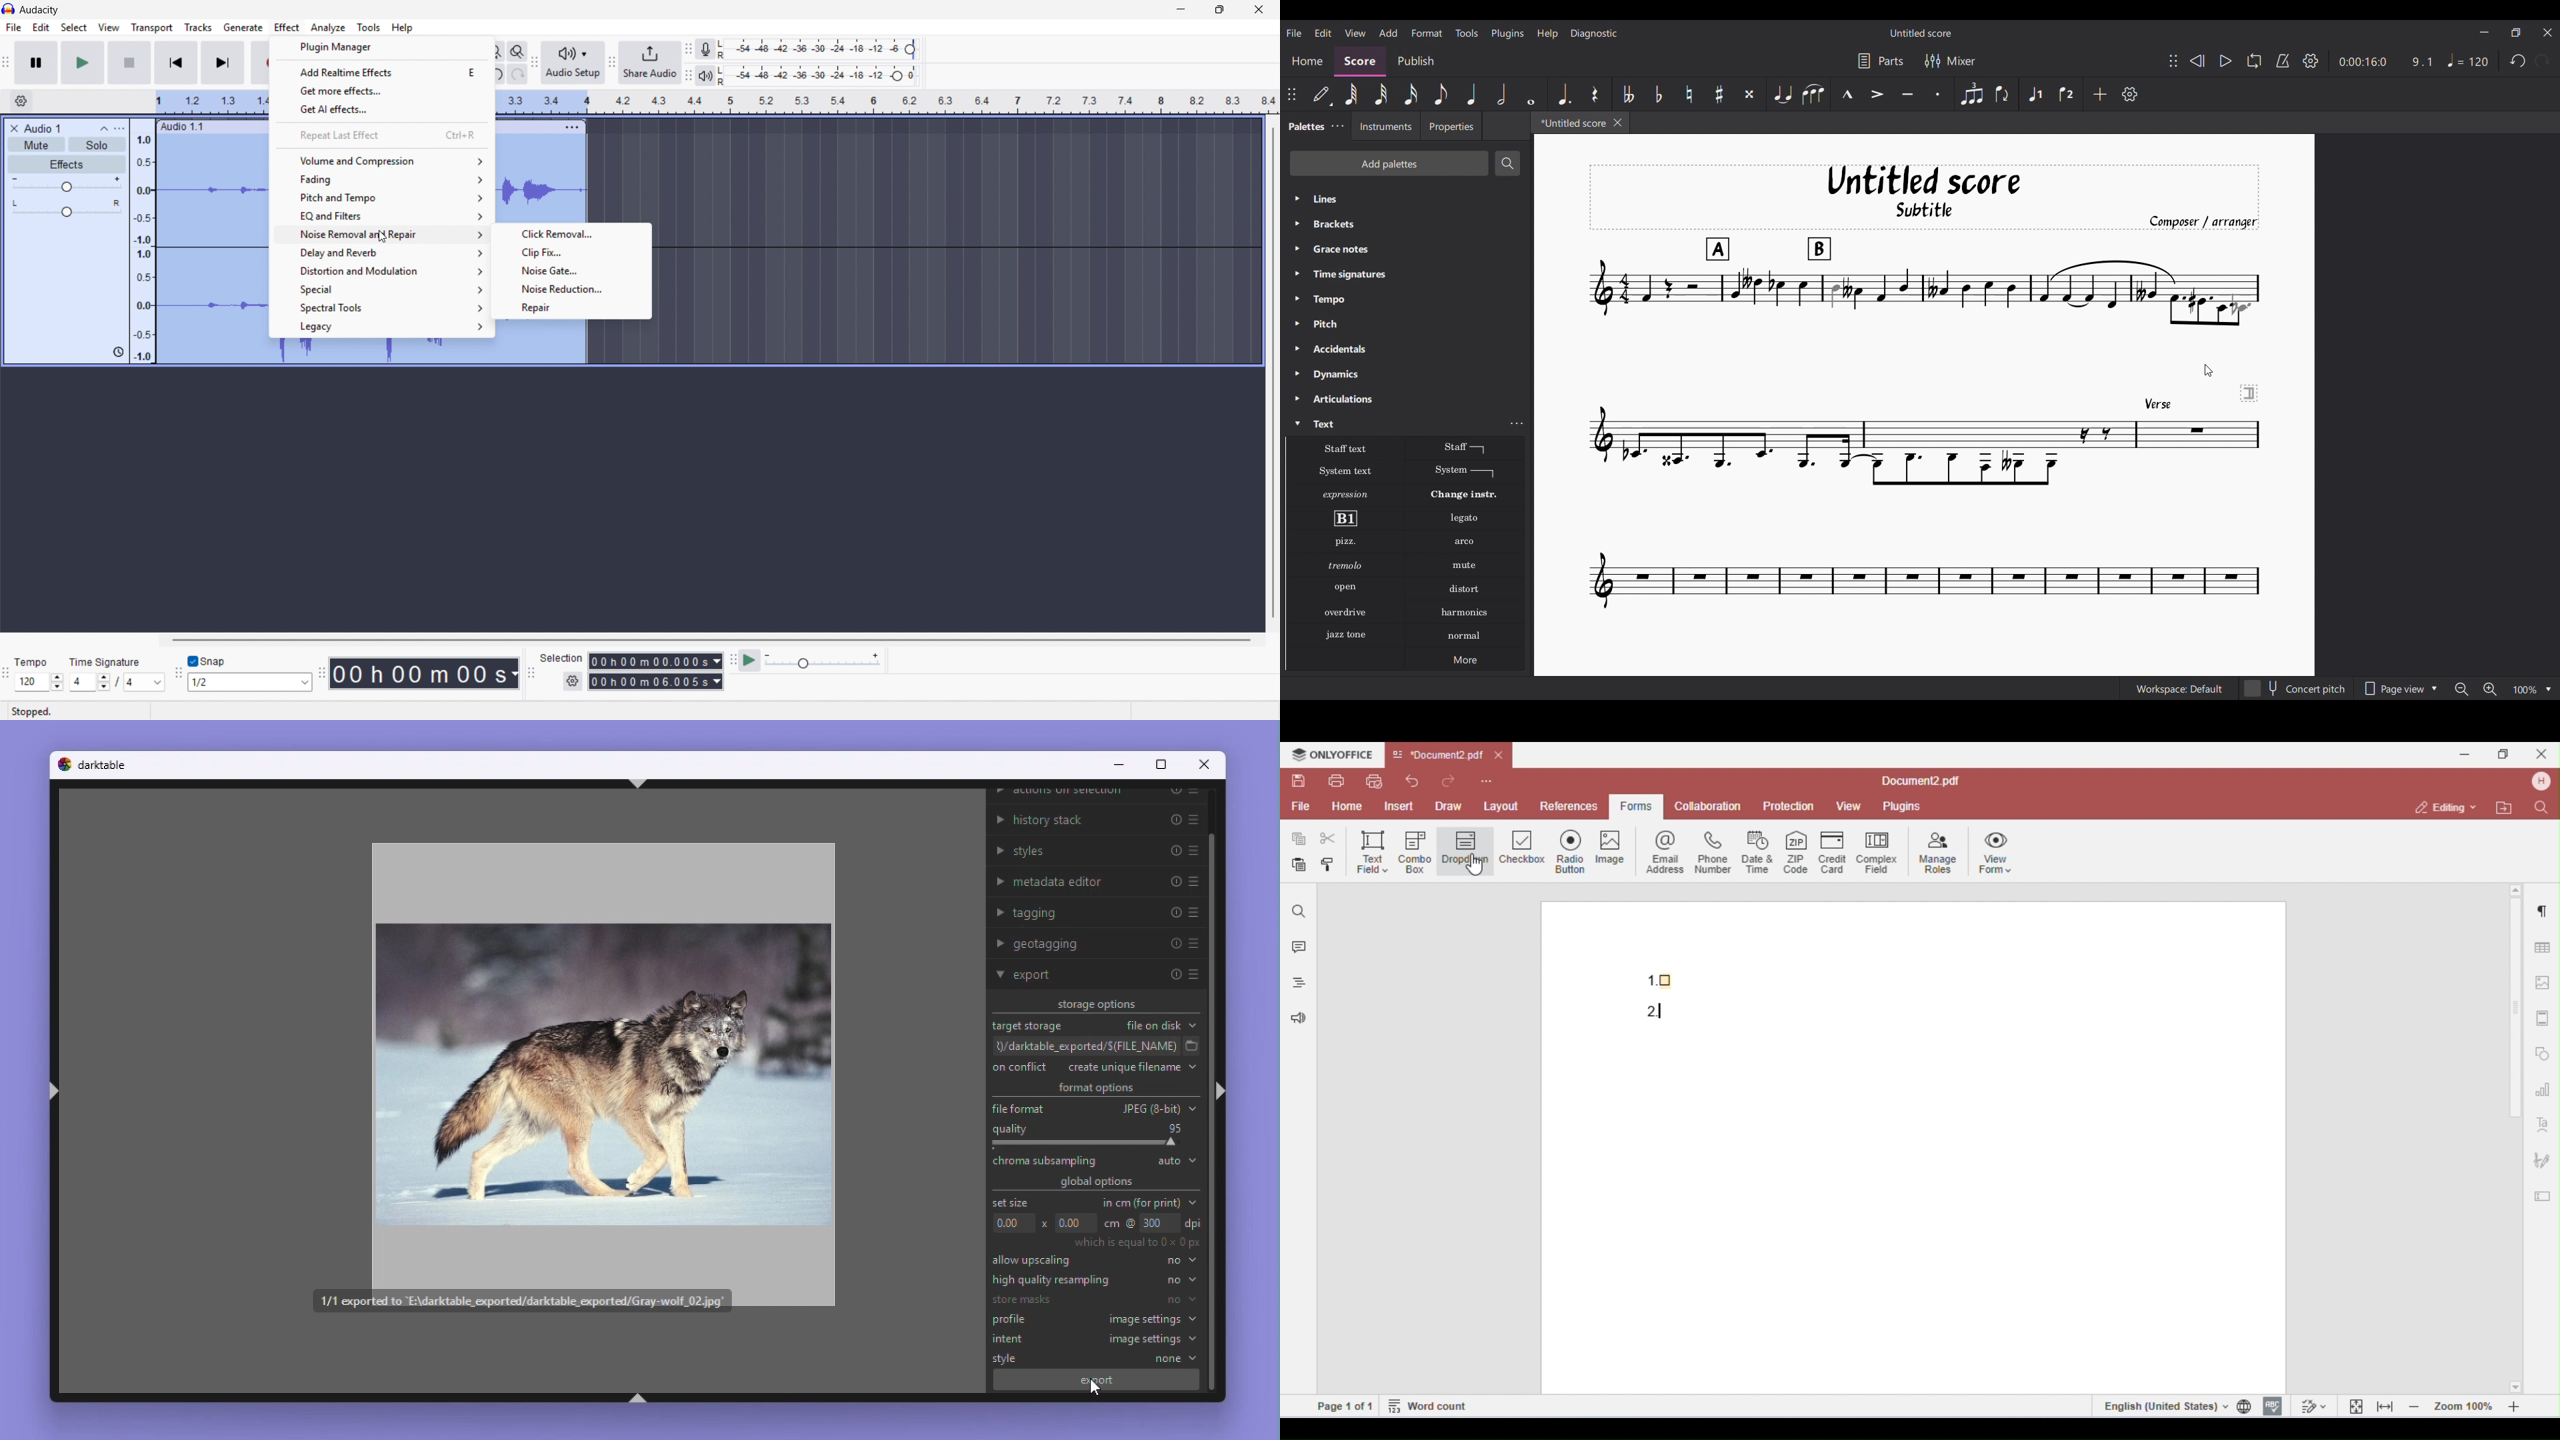 The width and height of the screenshot is (2576, 1456). I want to click on Tuplet, so click(1973, 94).